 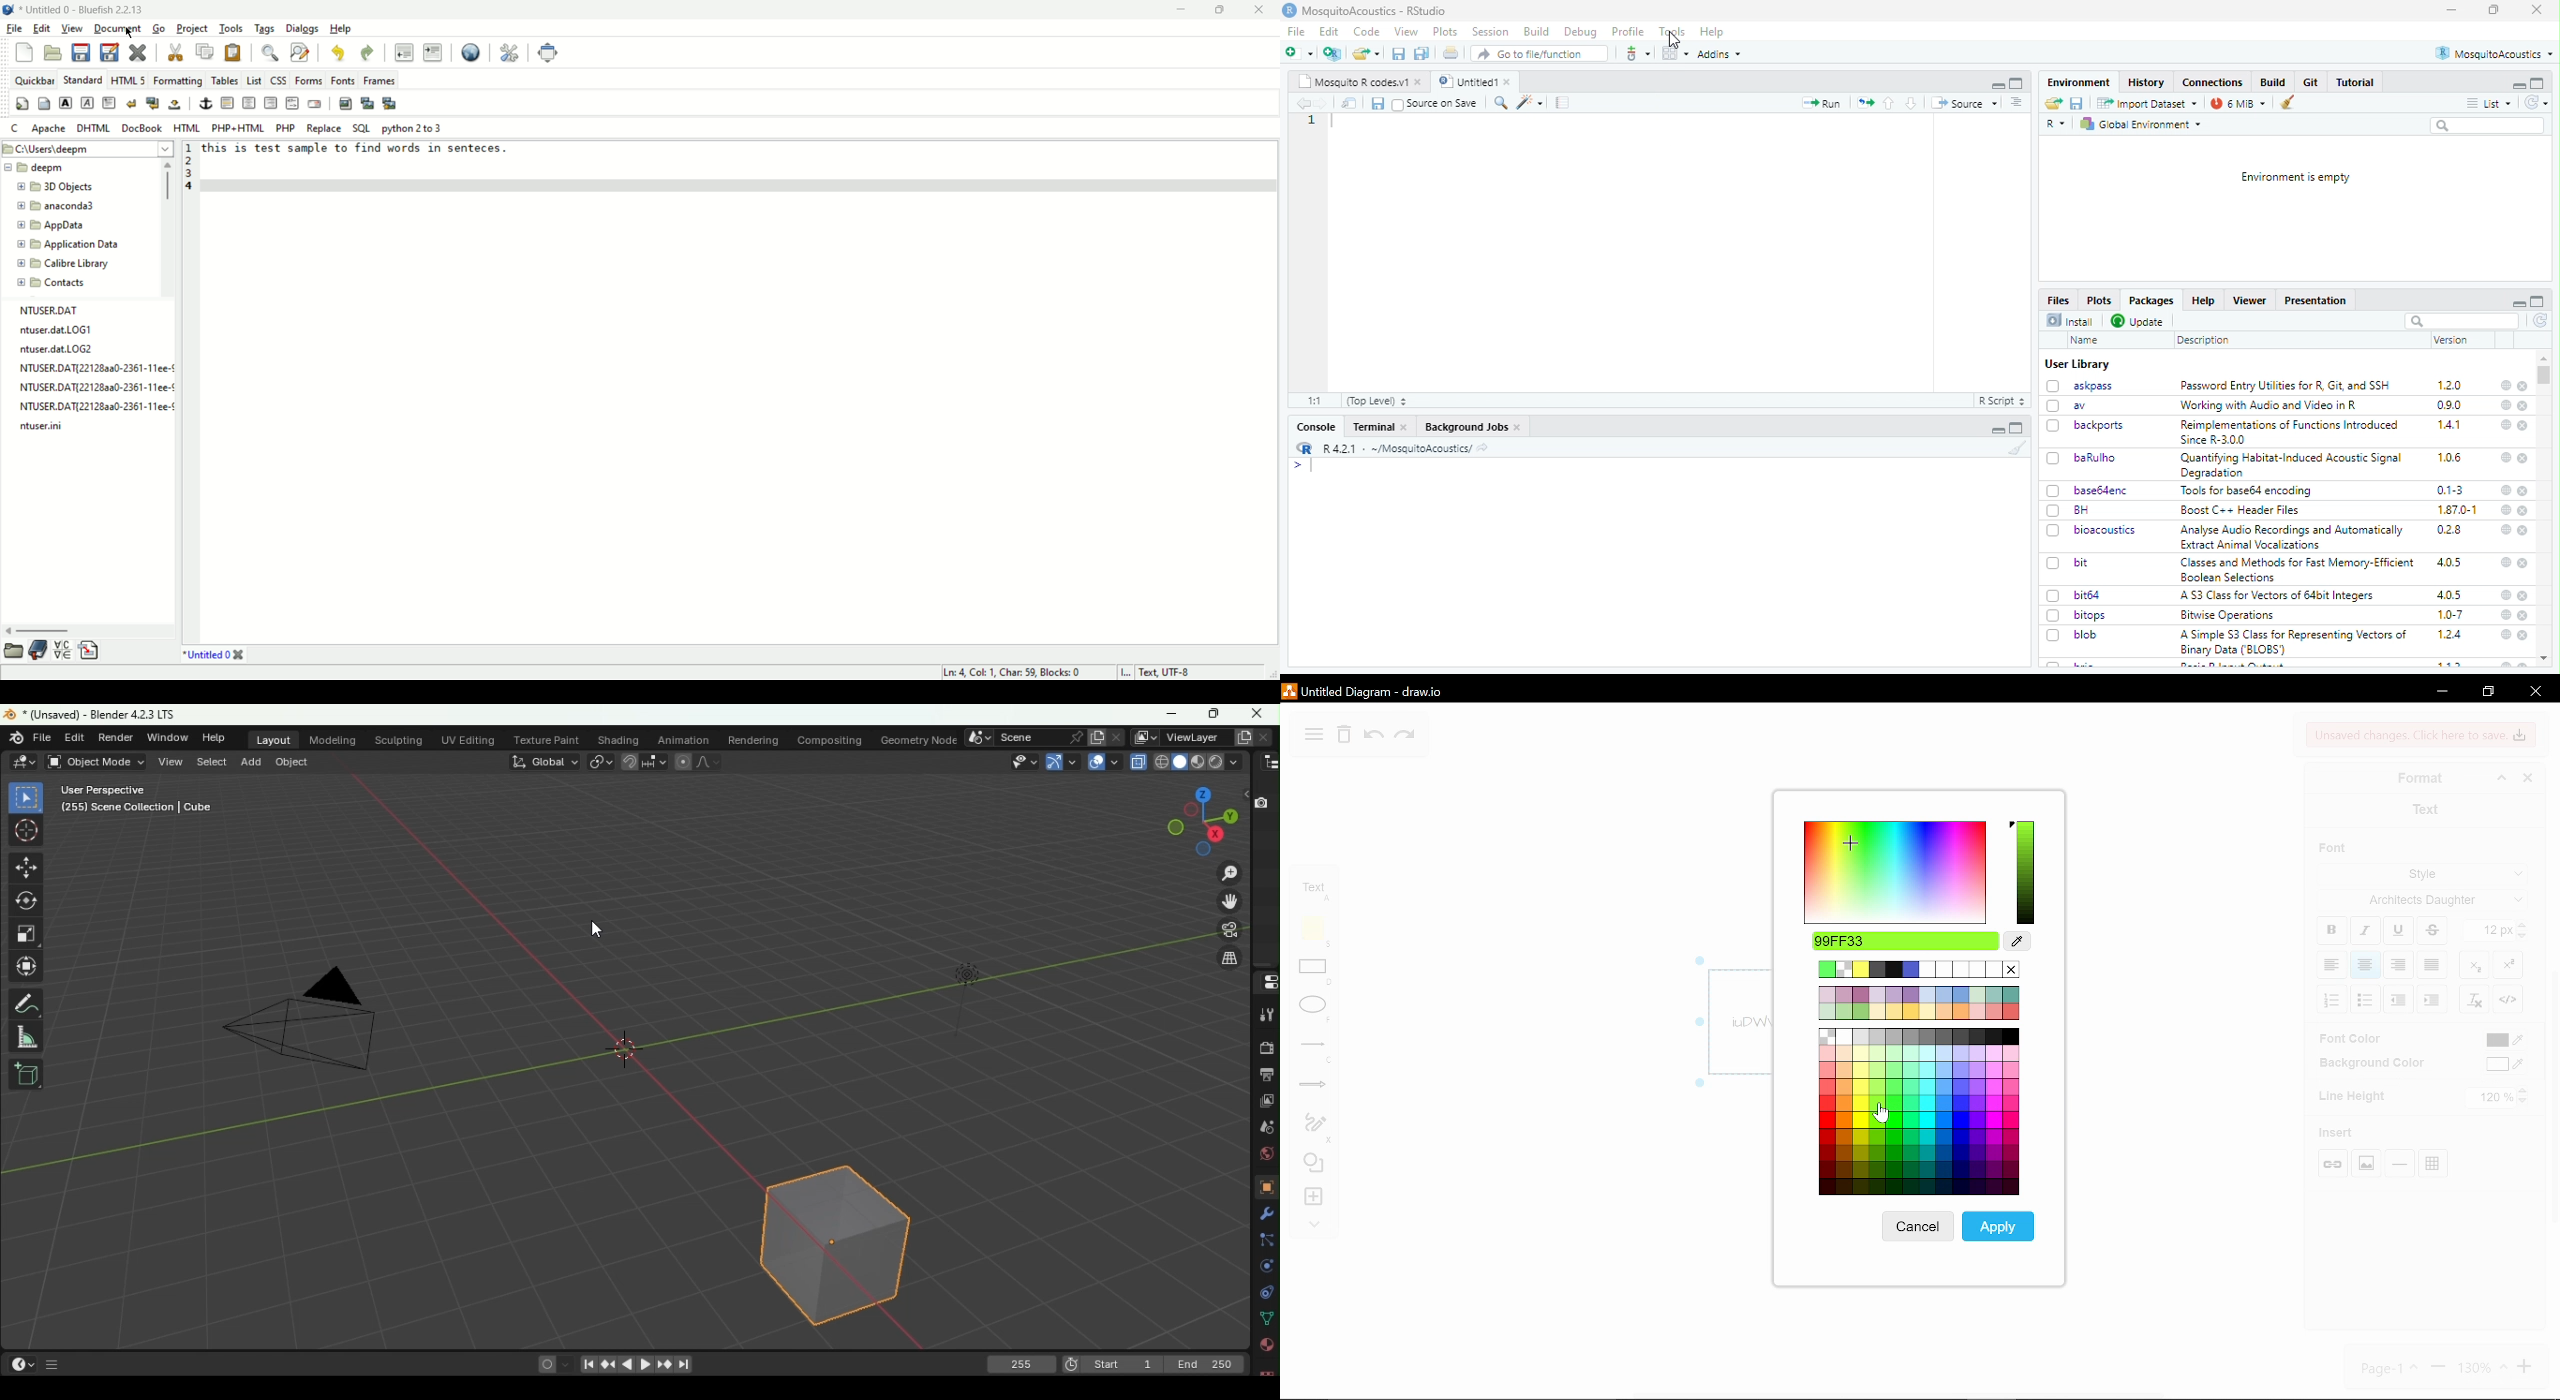 I want to click on maximize, so click(x=1221, y=10).